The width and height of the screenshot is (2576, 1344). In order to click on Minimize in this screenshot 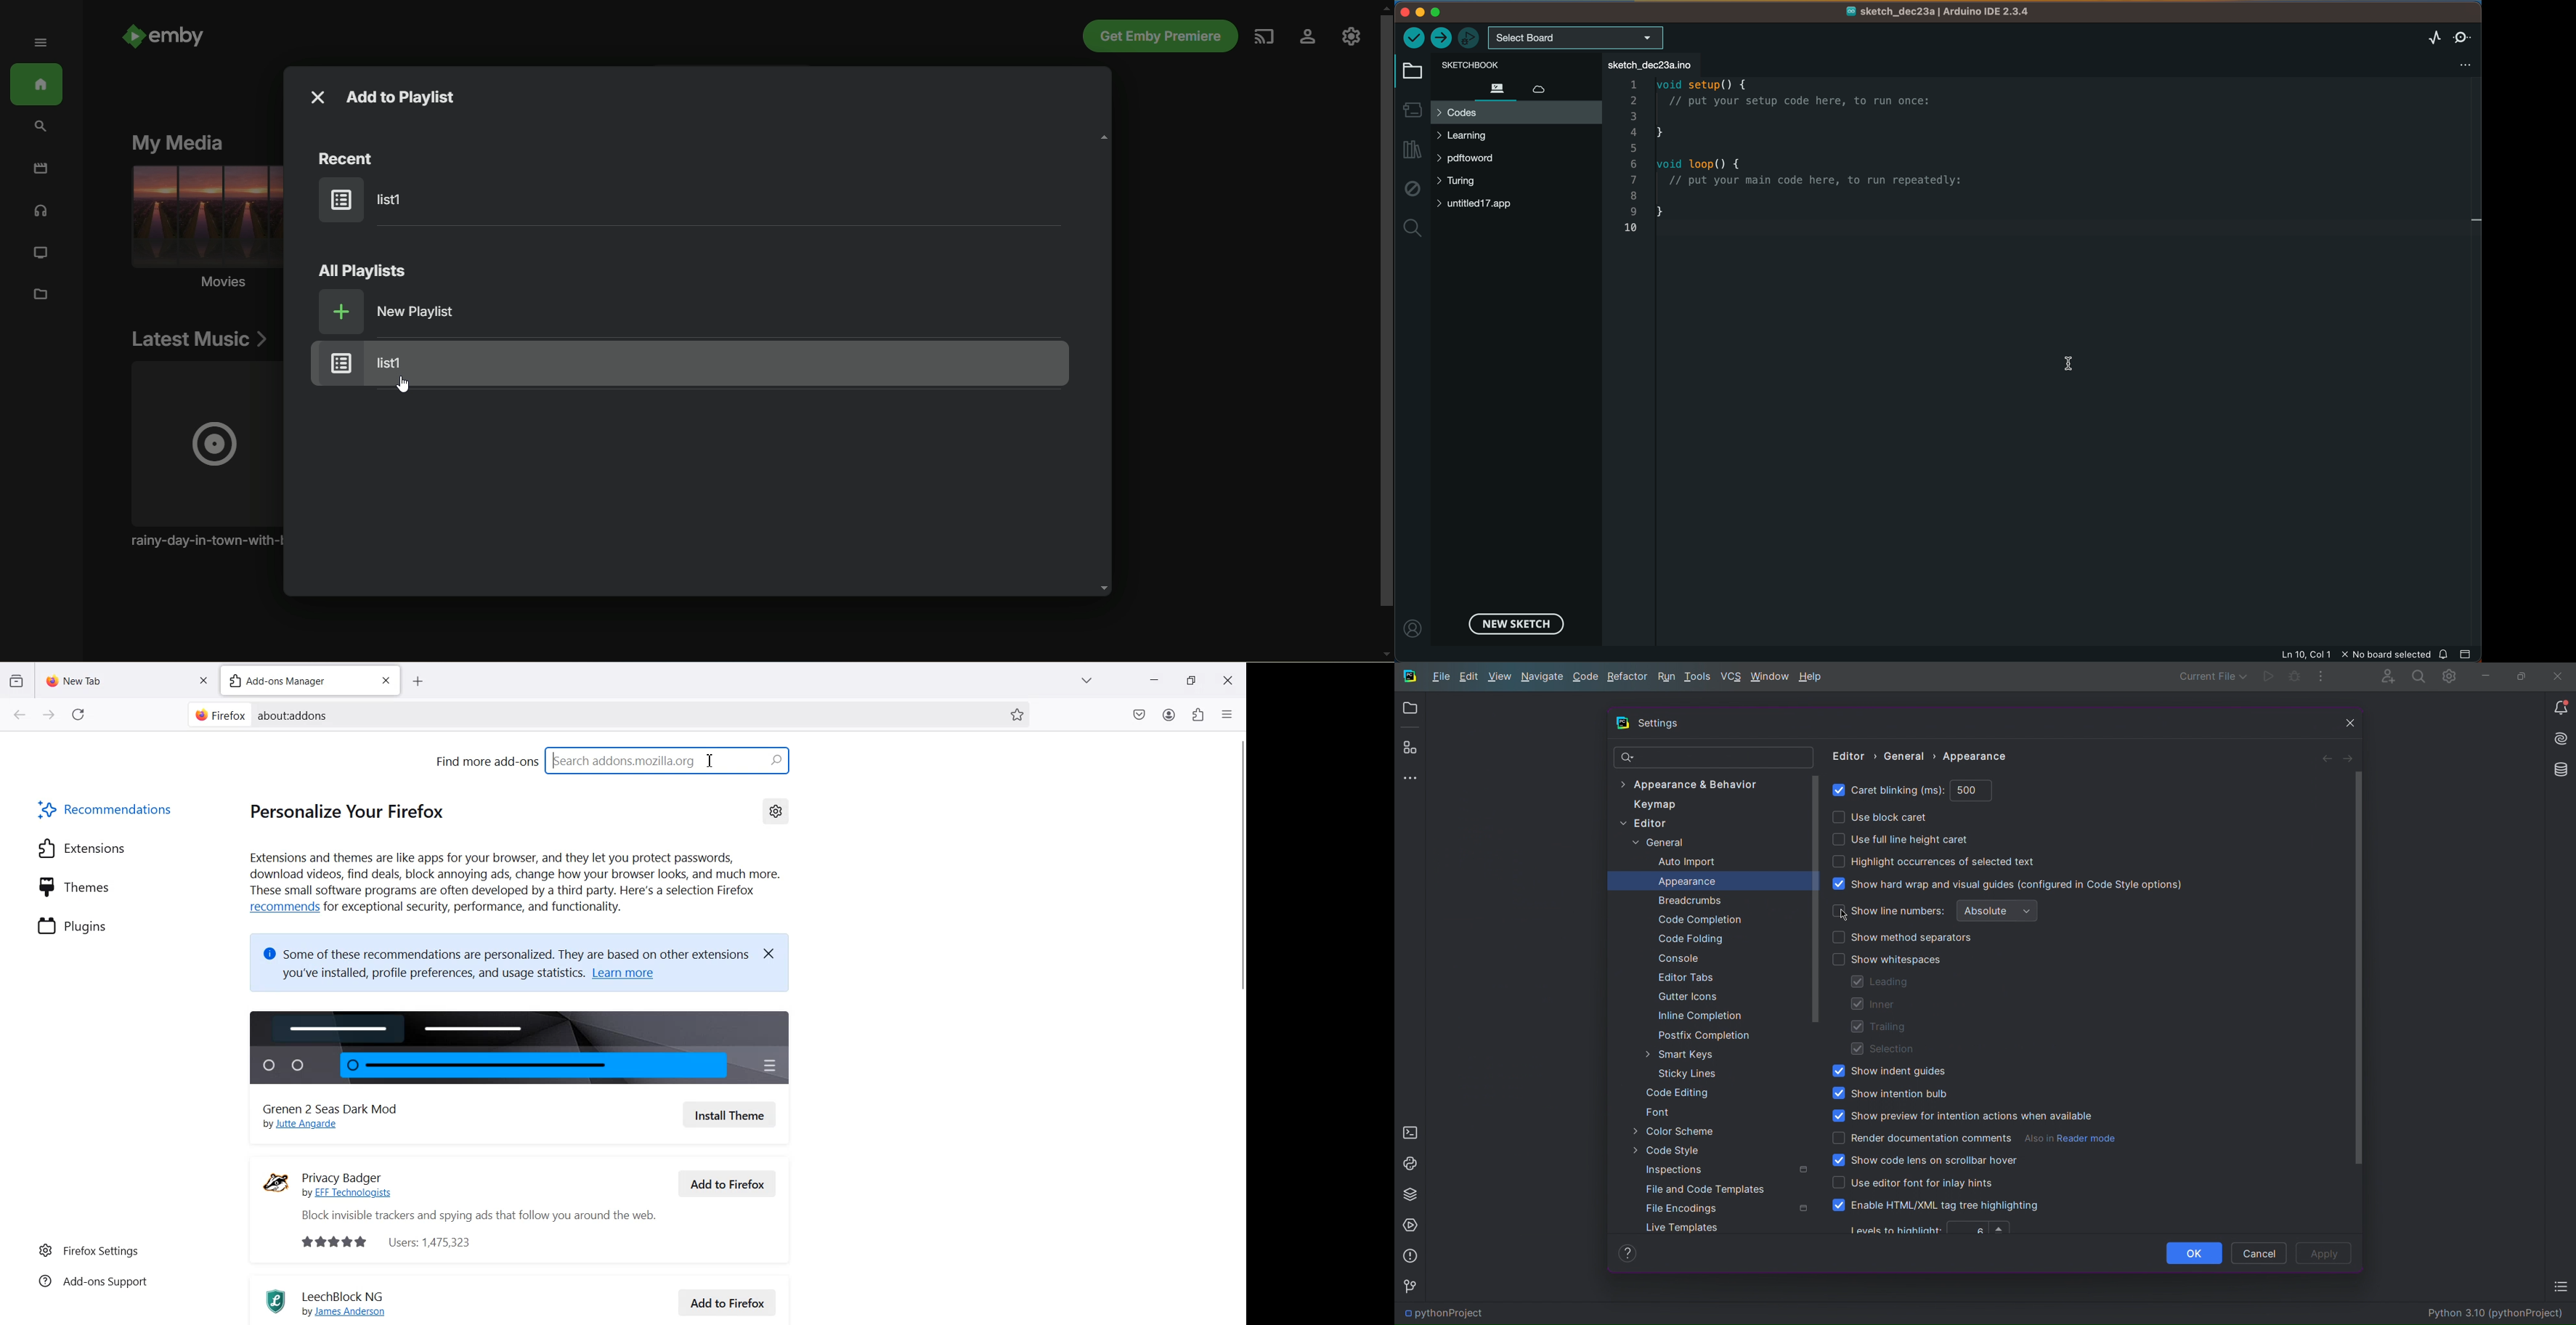, I will do `click(2485, 675)`.